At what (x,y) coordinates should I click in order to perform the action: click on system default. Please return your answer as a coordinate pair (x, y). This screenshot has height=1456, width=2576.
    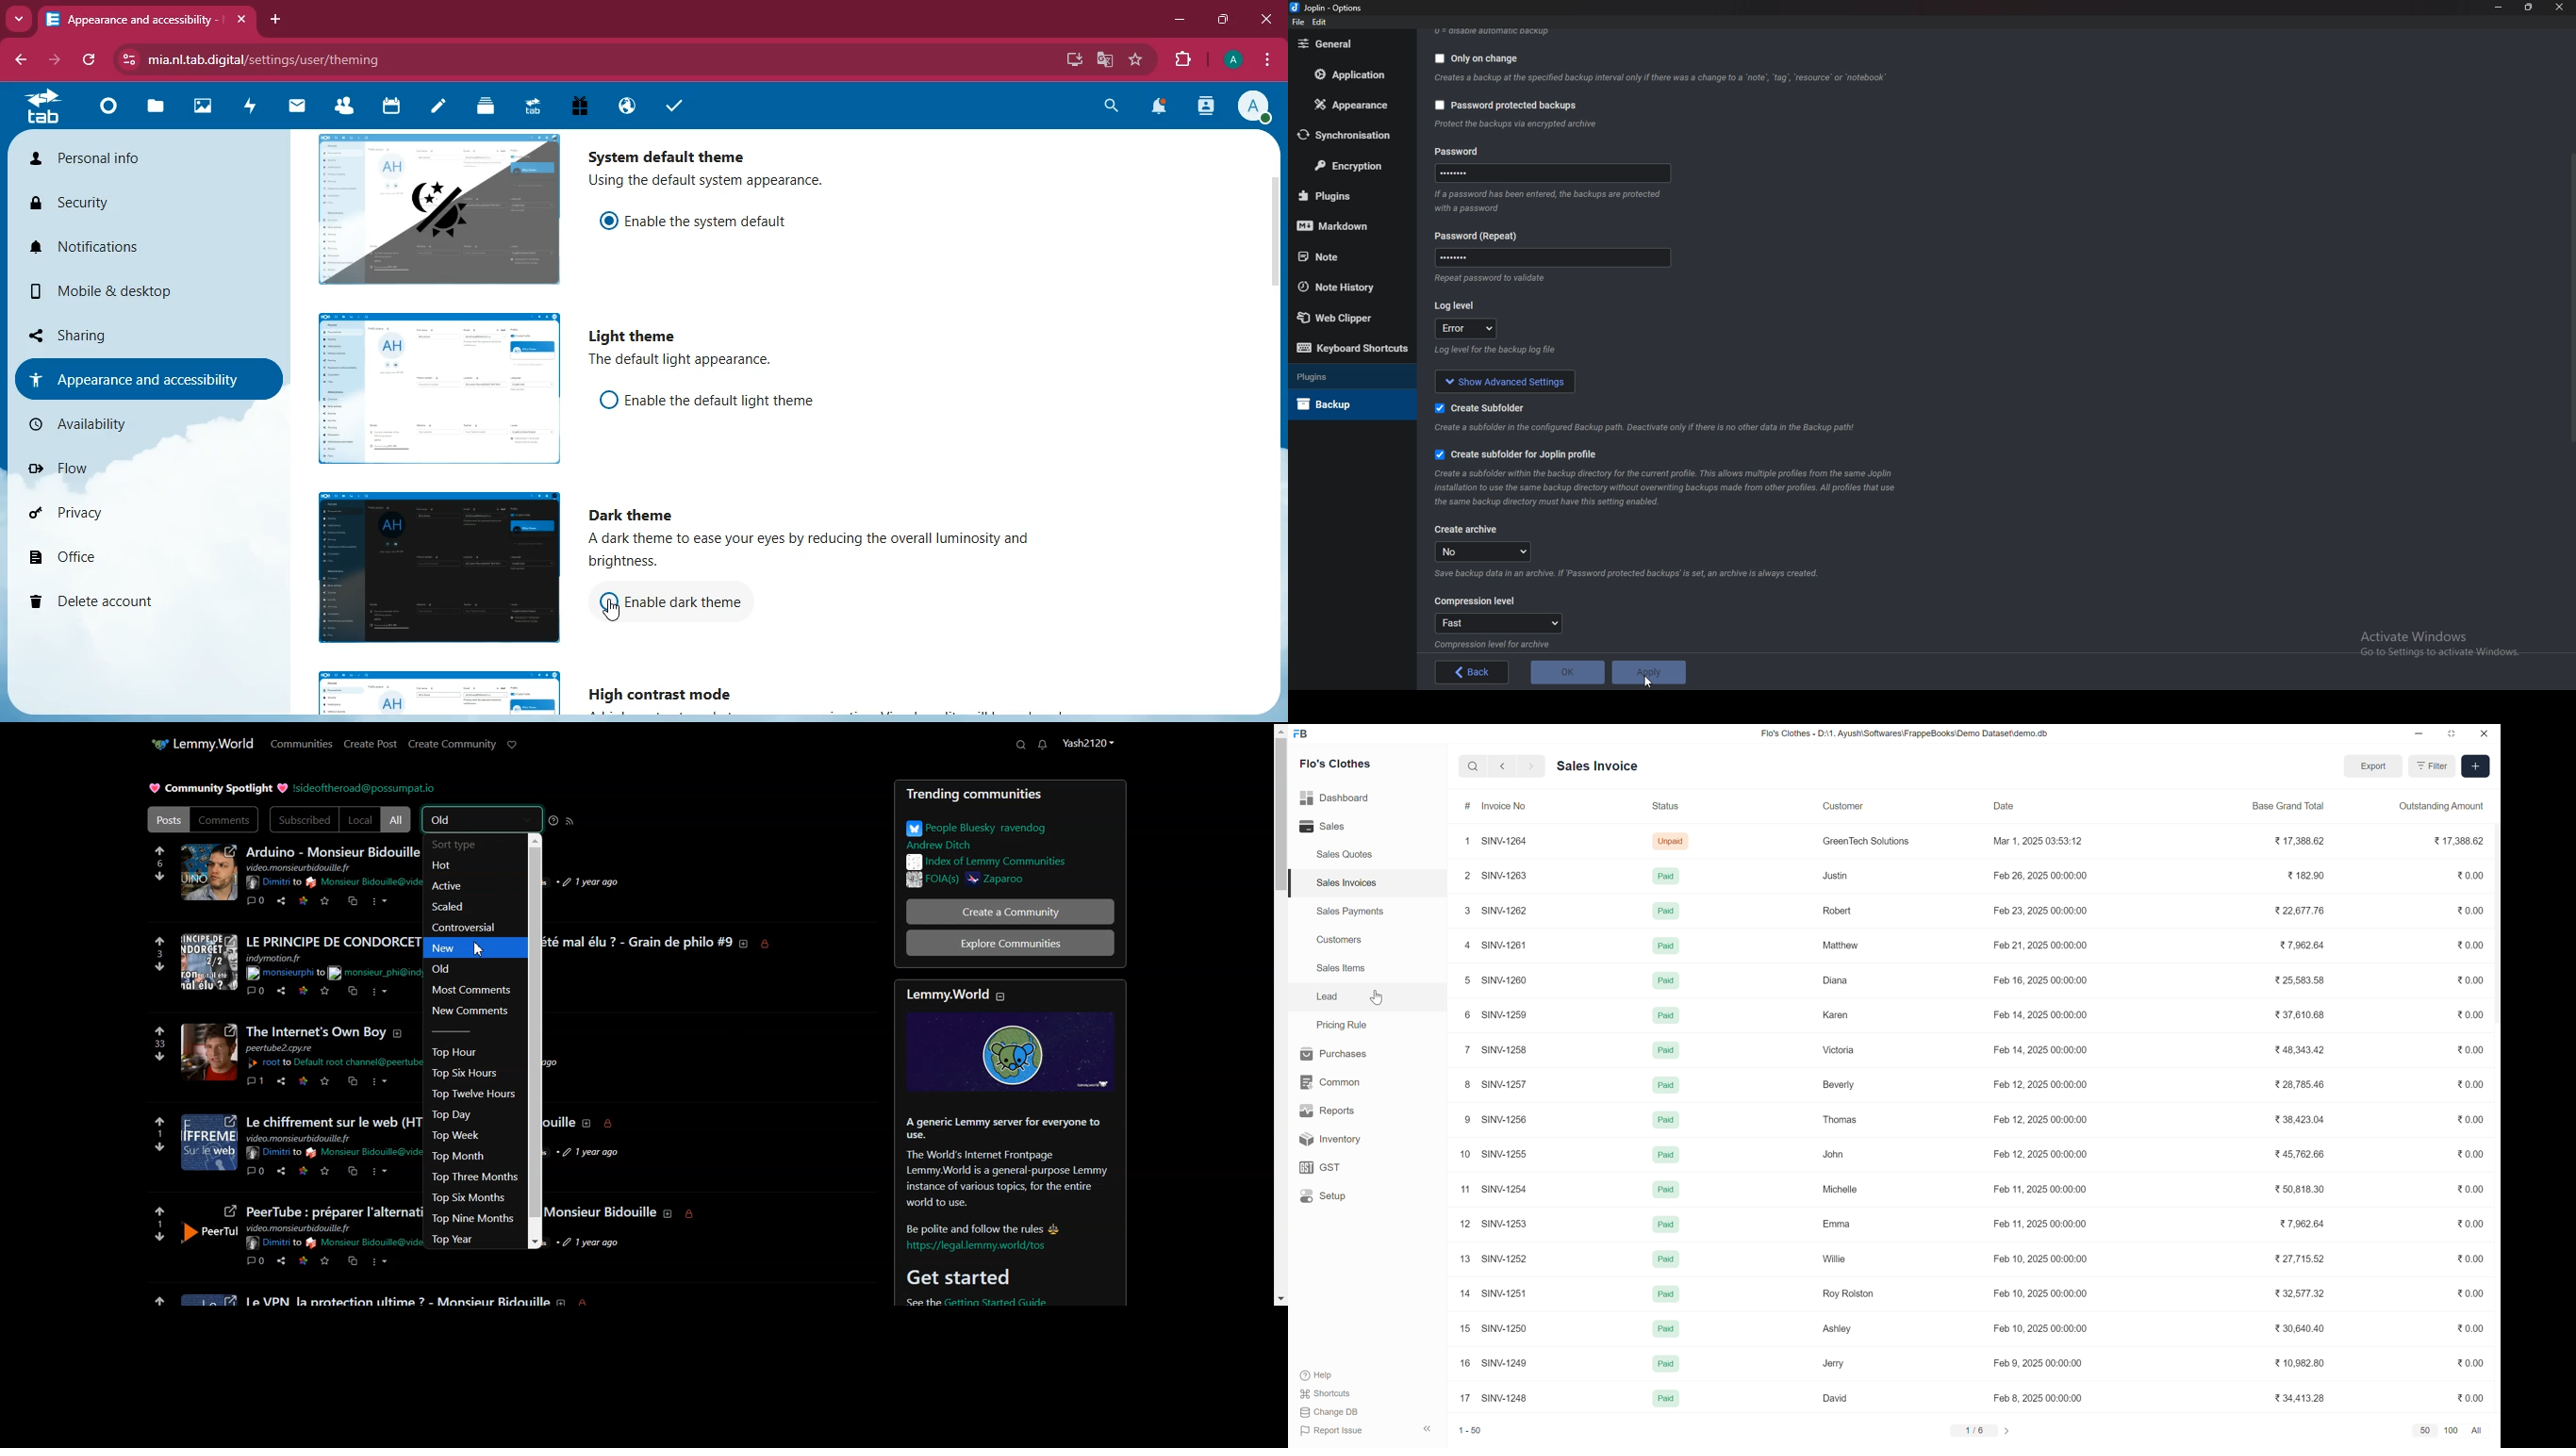
    Looking at the image, I should click on (670, 153).